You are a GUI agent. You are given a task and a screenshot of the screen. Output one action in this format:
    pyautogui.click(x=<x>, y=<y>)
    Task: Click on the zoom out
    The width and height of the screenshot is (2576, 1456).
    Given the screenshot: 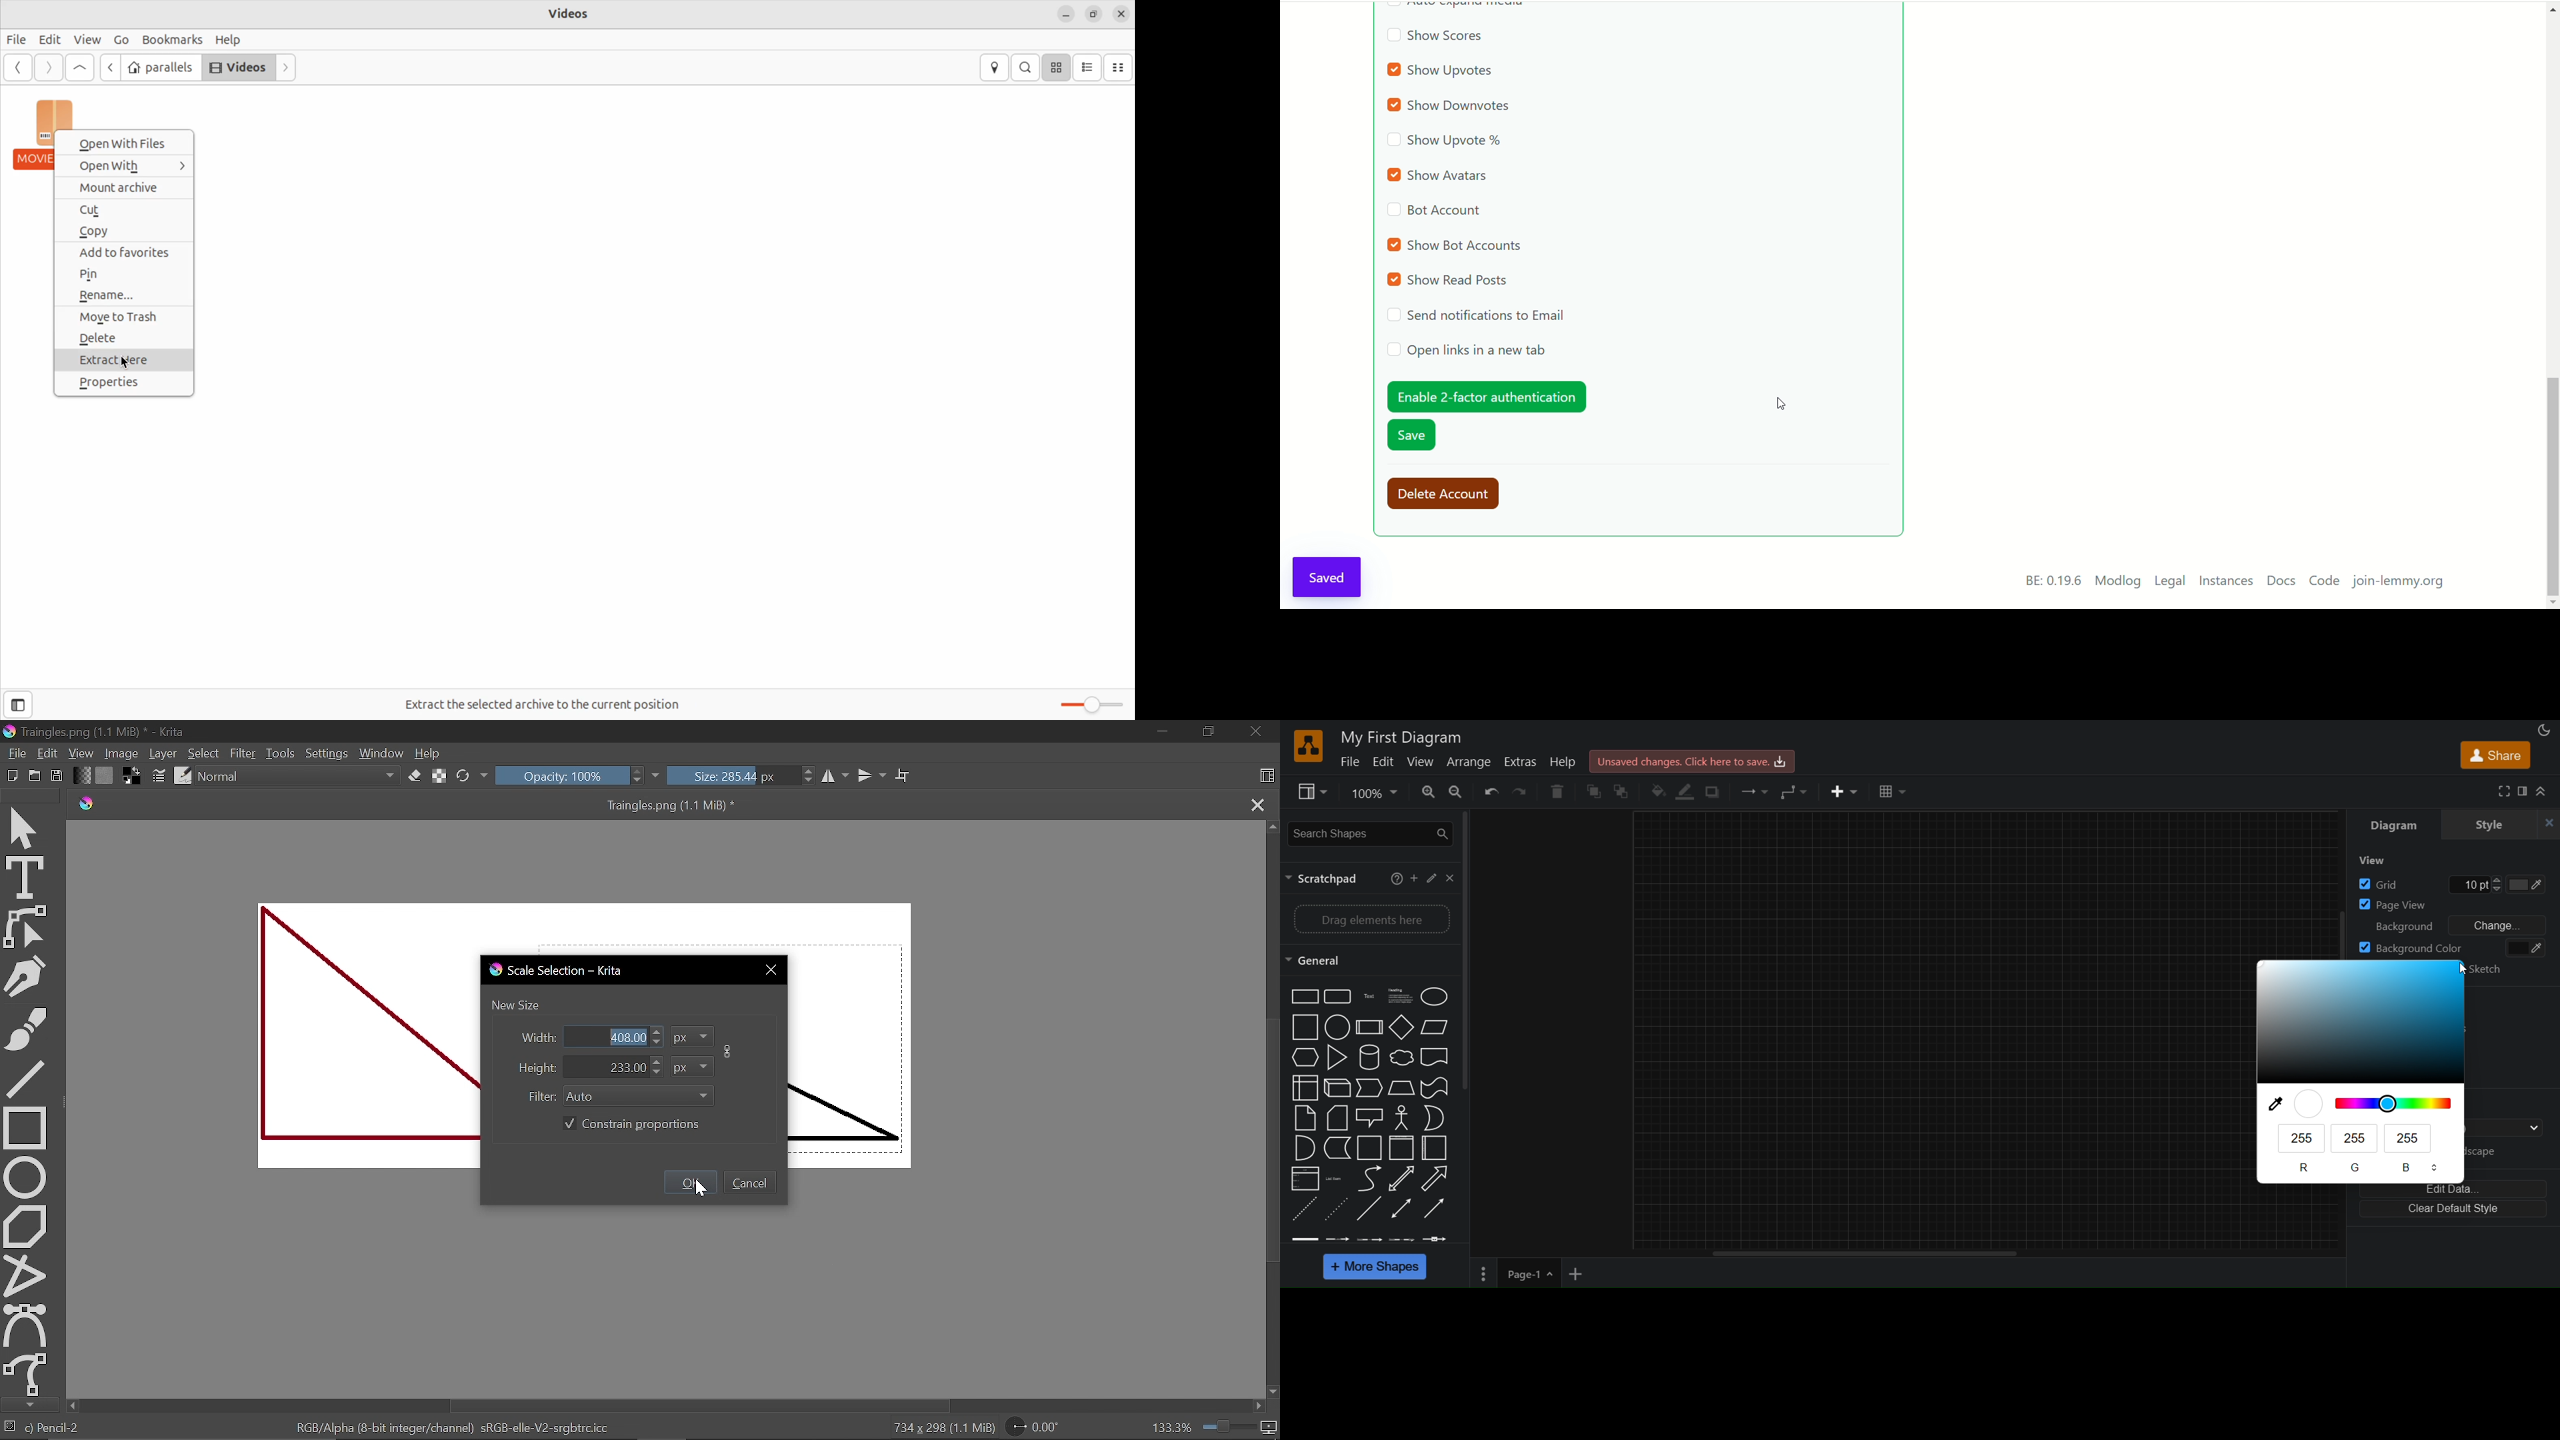 What is the action you would take?
    pyautogui.click(x=1455, y=793)
    